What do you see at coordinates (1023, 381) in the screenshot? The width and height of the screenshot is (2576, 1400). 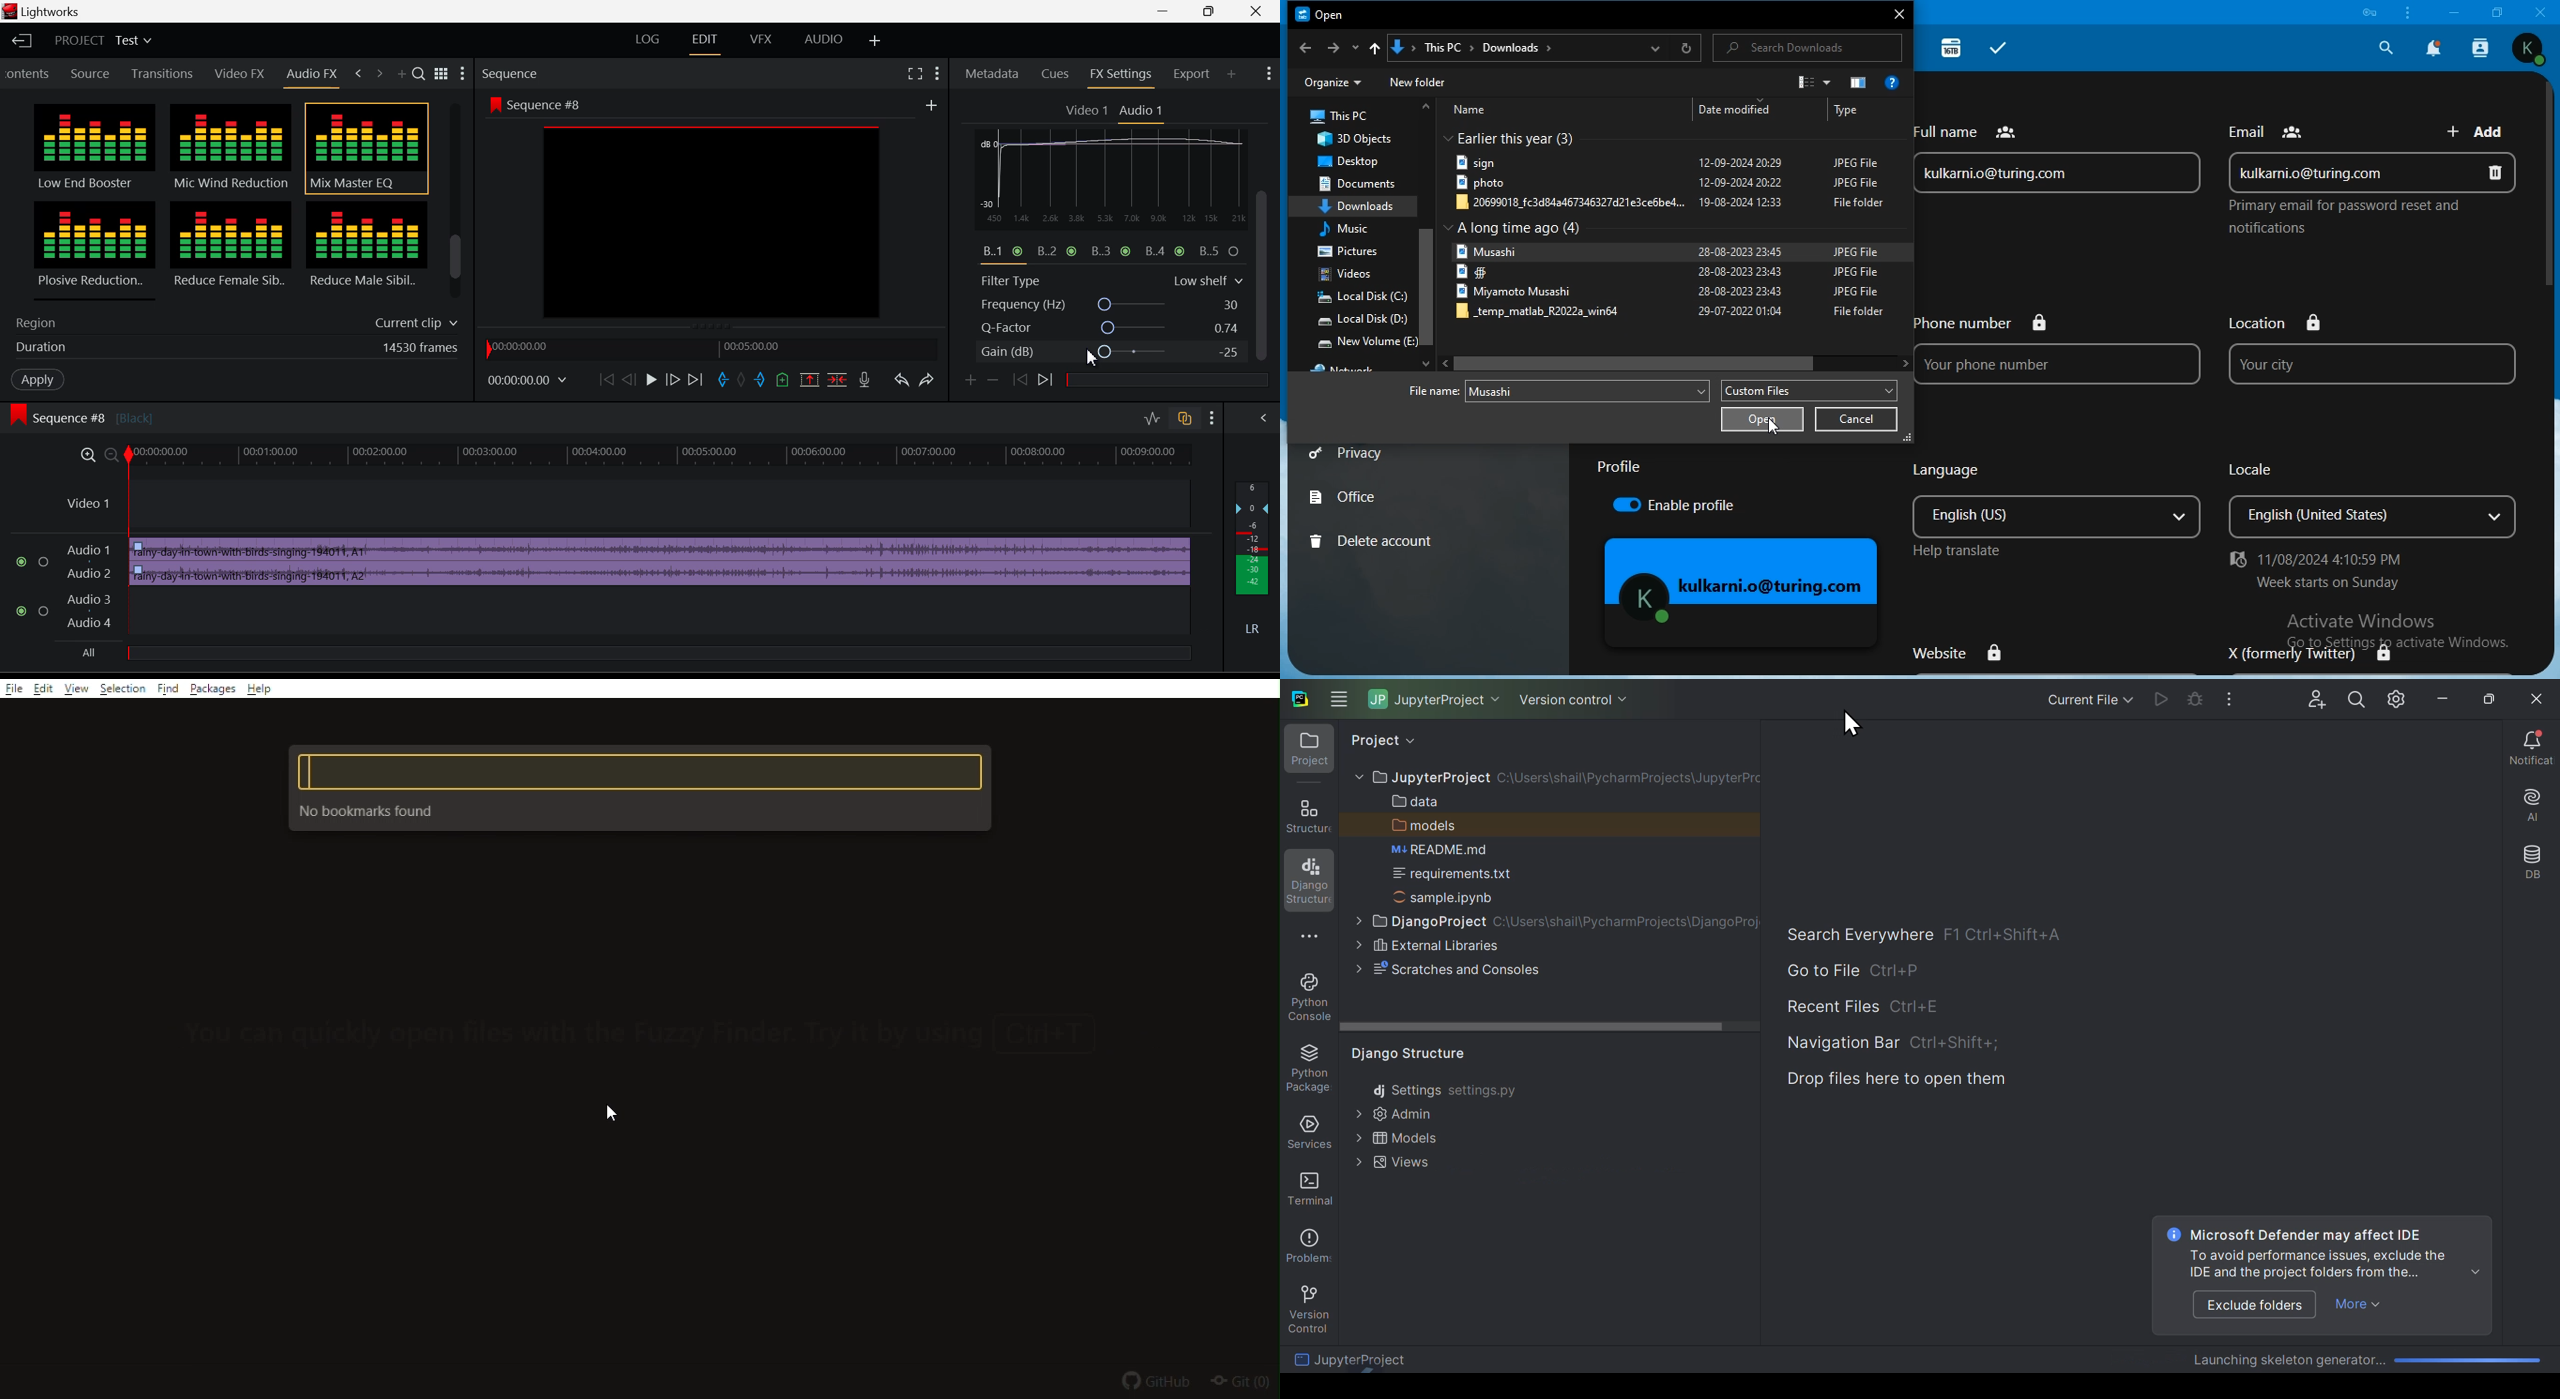 I see `Previous keyframe` at bounding box center [1023, 381].